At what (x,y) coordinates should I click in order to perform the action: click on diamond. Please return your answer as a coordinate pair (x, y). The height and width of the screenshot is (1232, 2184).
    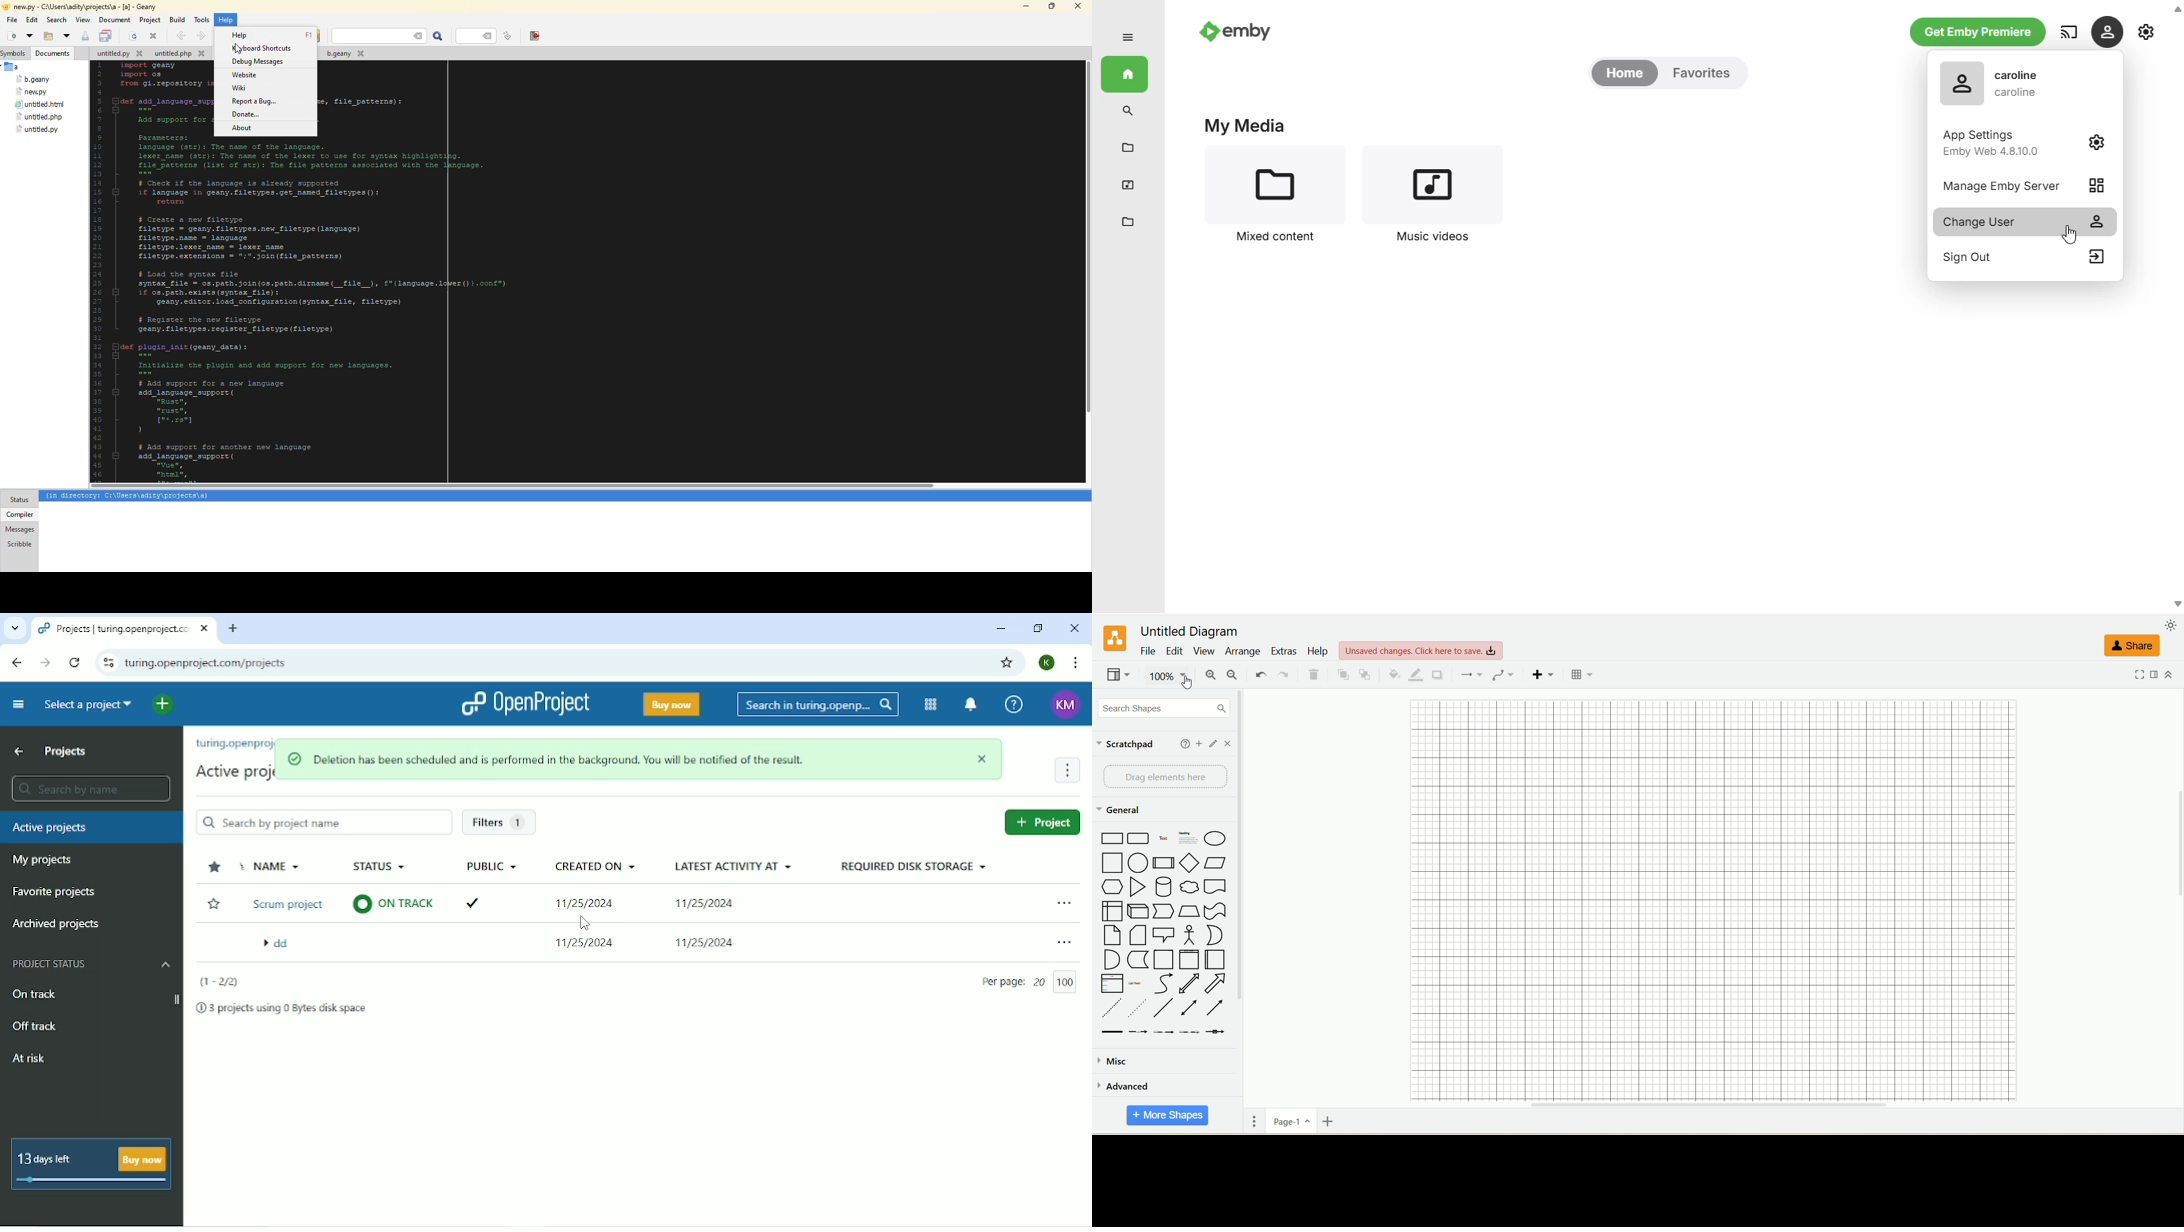
    Looking at the image, I should click on (1188, 862).